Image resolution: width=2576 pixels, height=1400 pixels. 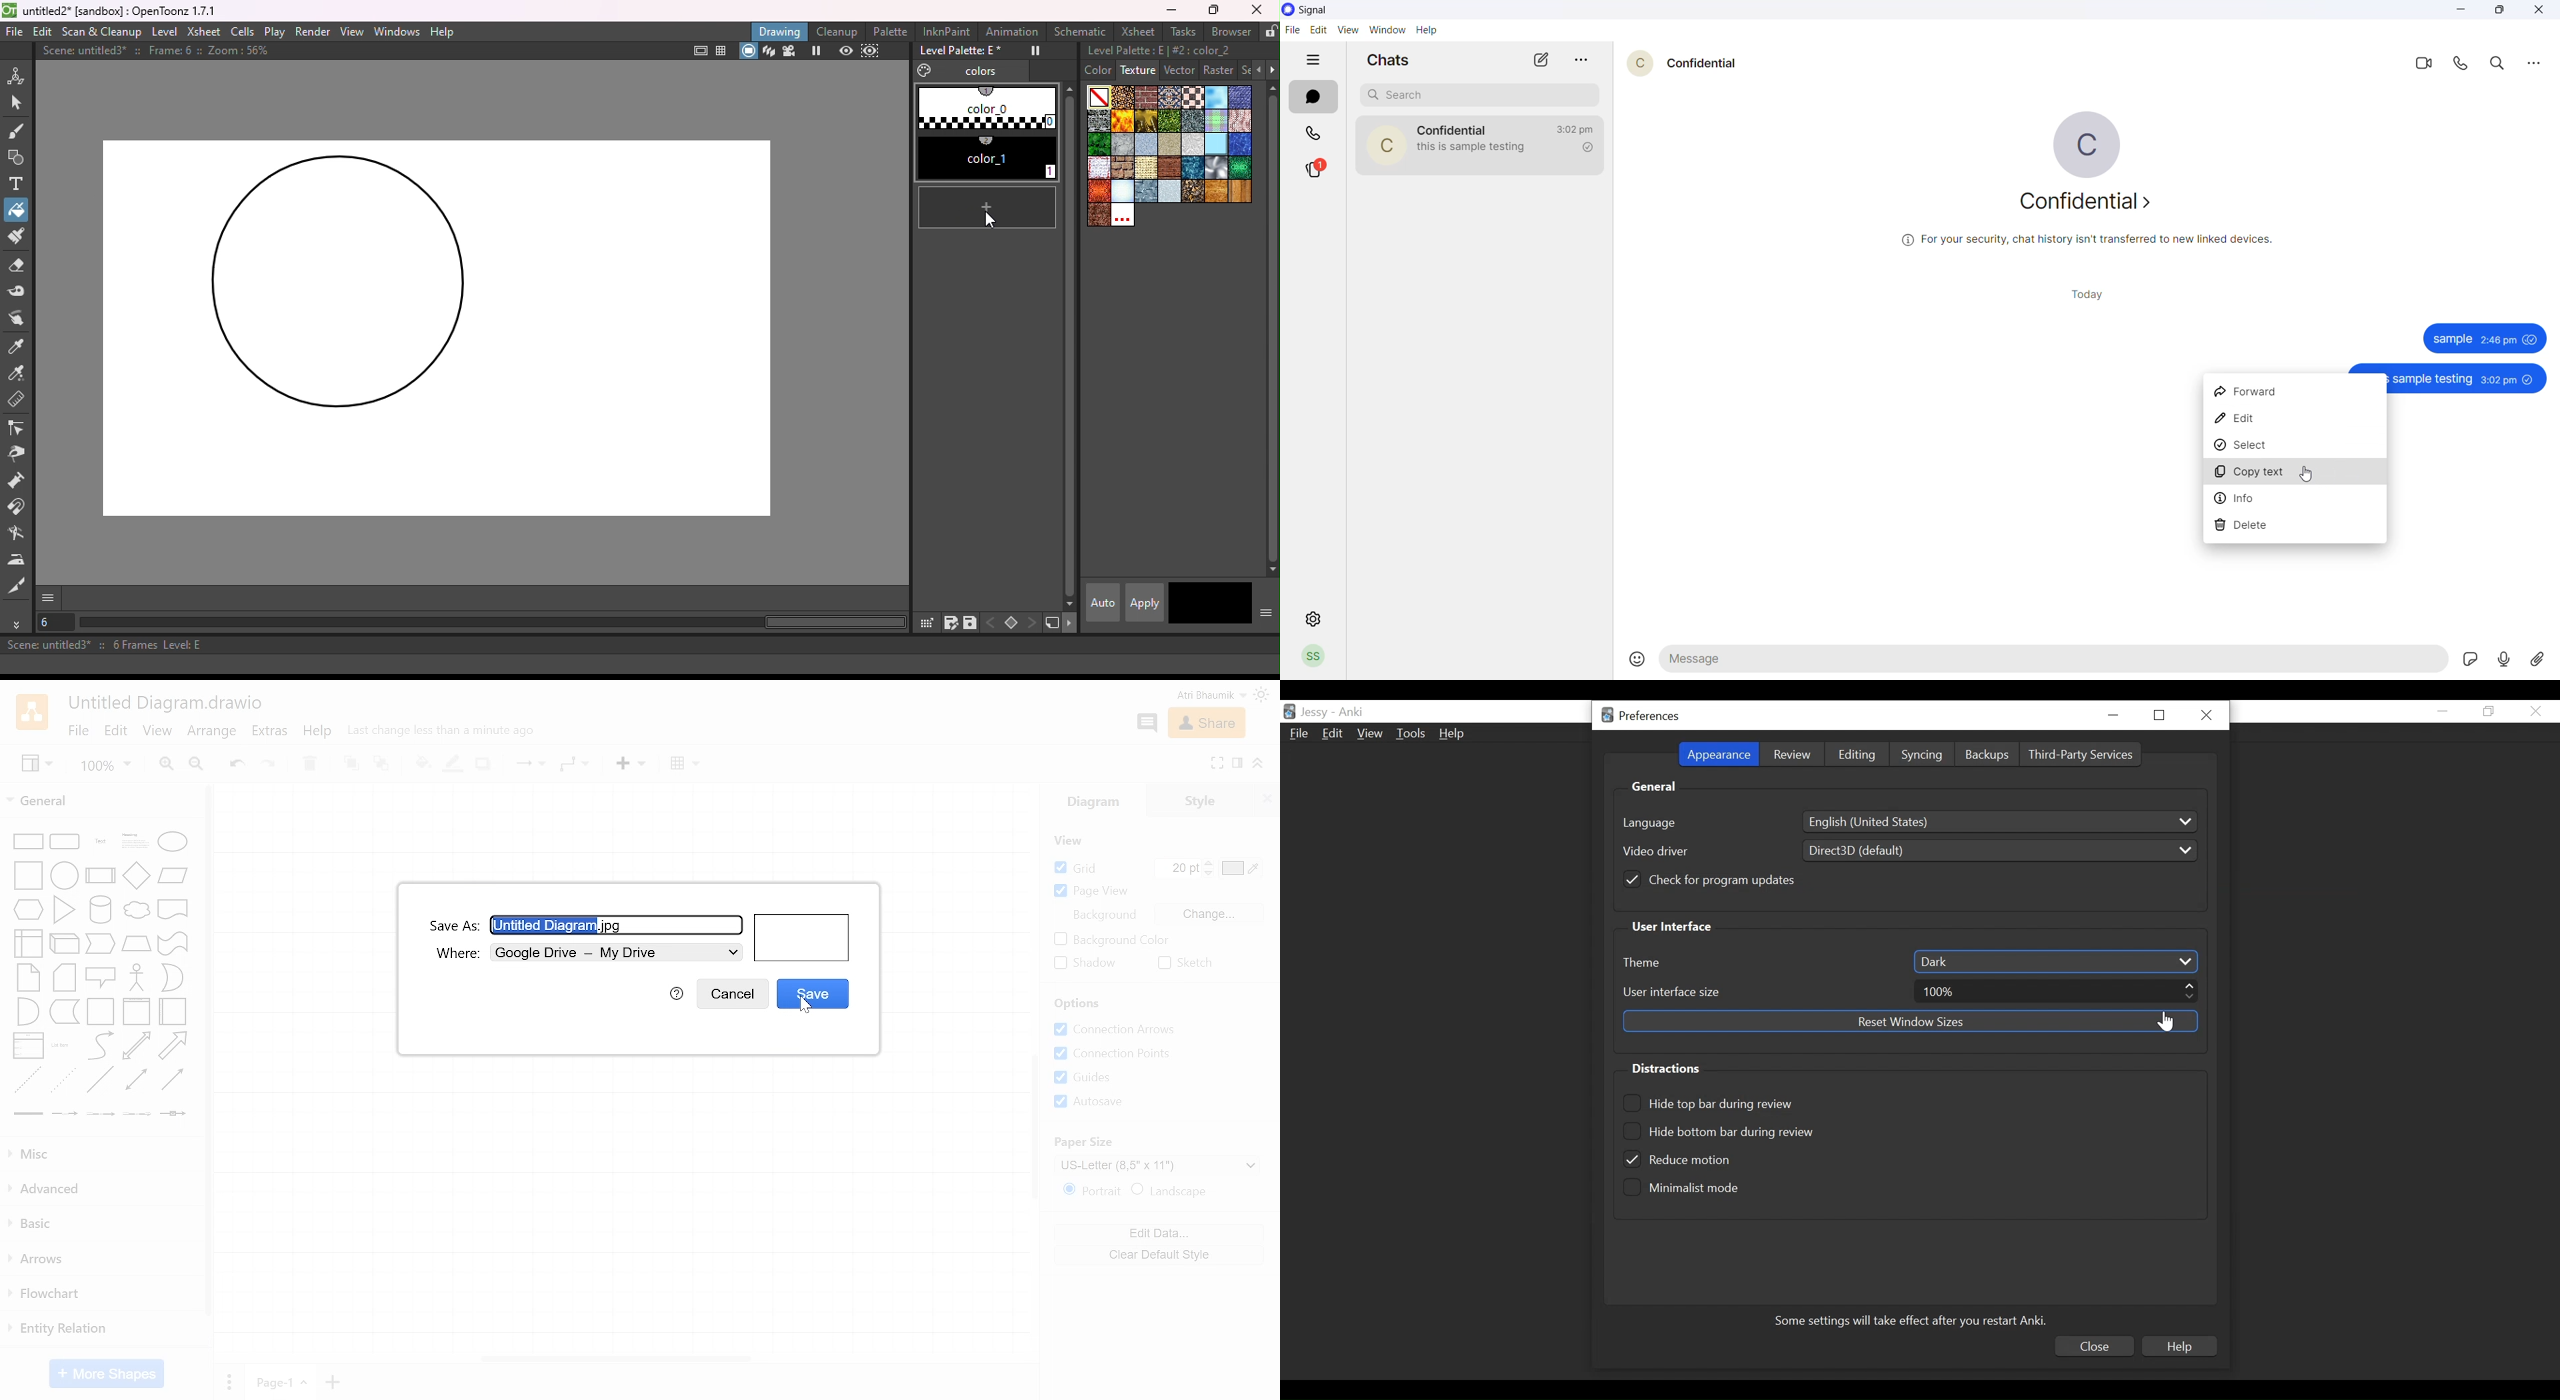 What do you see at coordinates (1210, 875) in the screenshot?
I see `Decrease grid pts` at bounding box center [1210, 875].